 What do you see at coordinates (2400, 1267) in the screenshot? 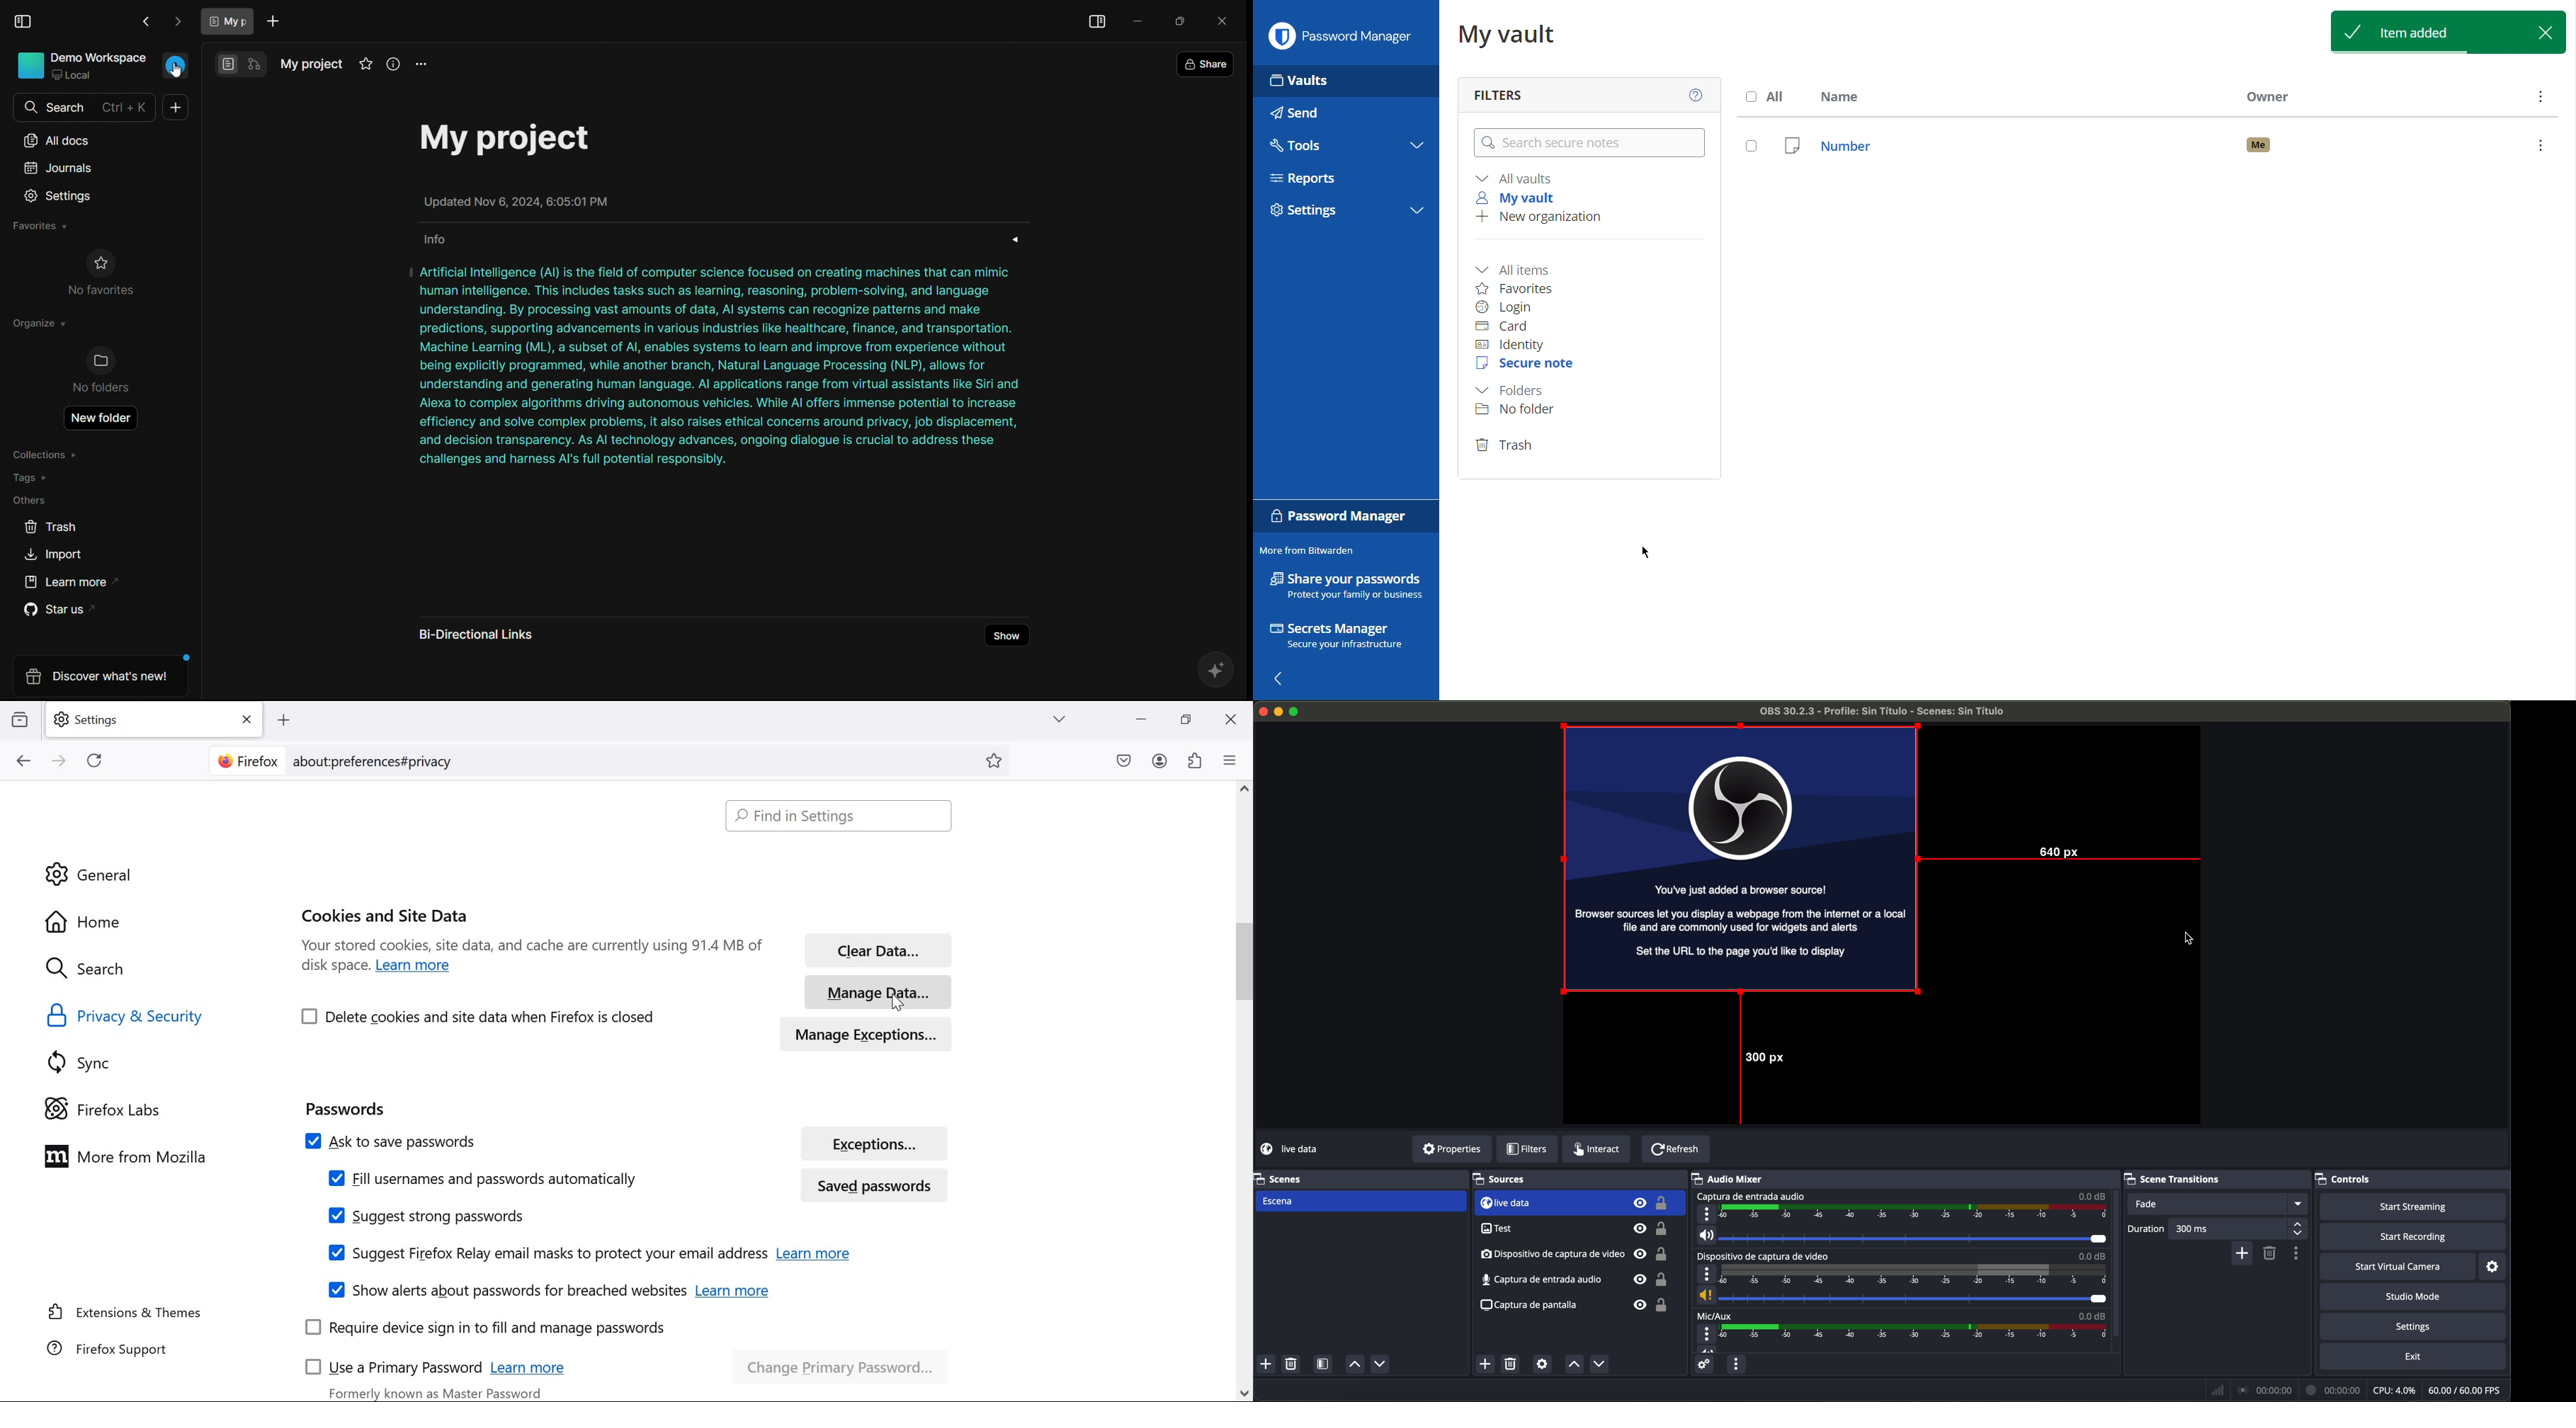
I see `start virtual camera` at bounding box center [2400, 1267].